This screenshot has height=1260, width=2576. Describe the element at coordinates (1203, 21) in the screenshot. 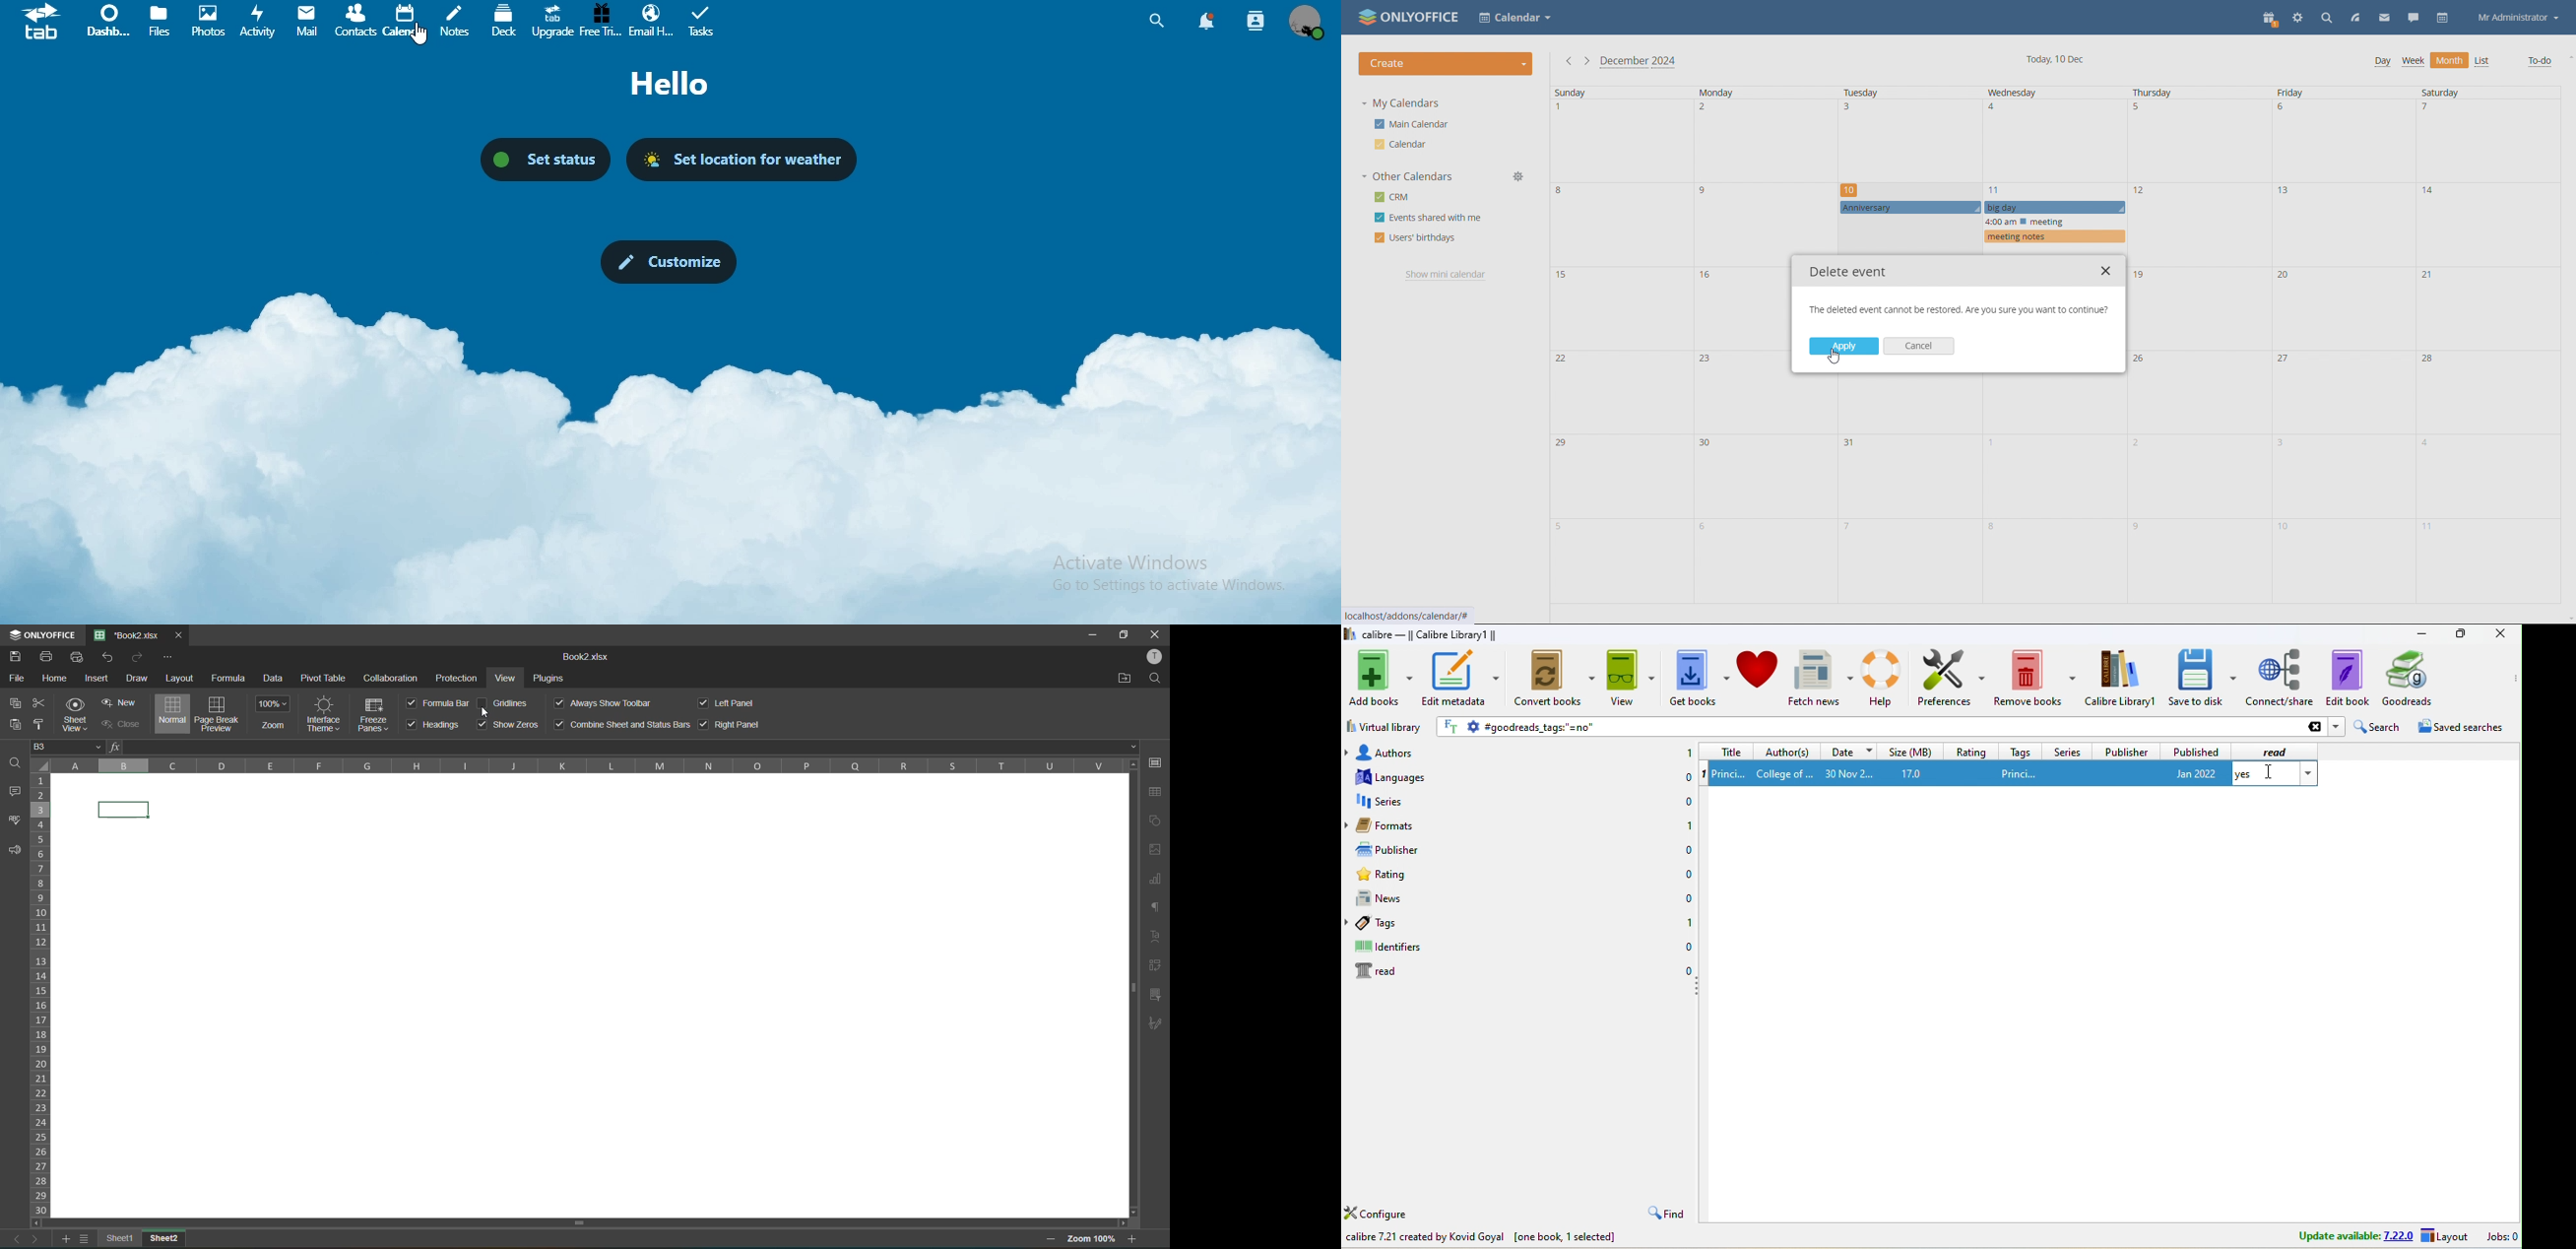

I see `notifications` at that location.